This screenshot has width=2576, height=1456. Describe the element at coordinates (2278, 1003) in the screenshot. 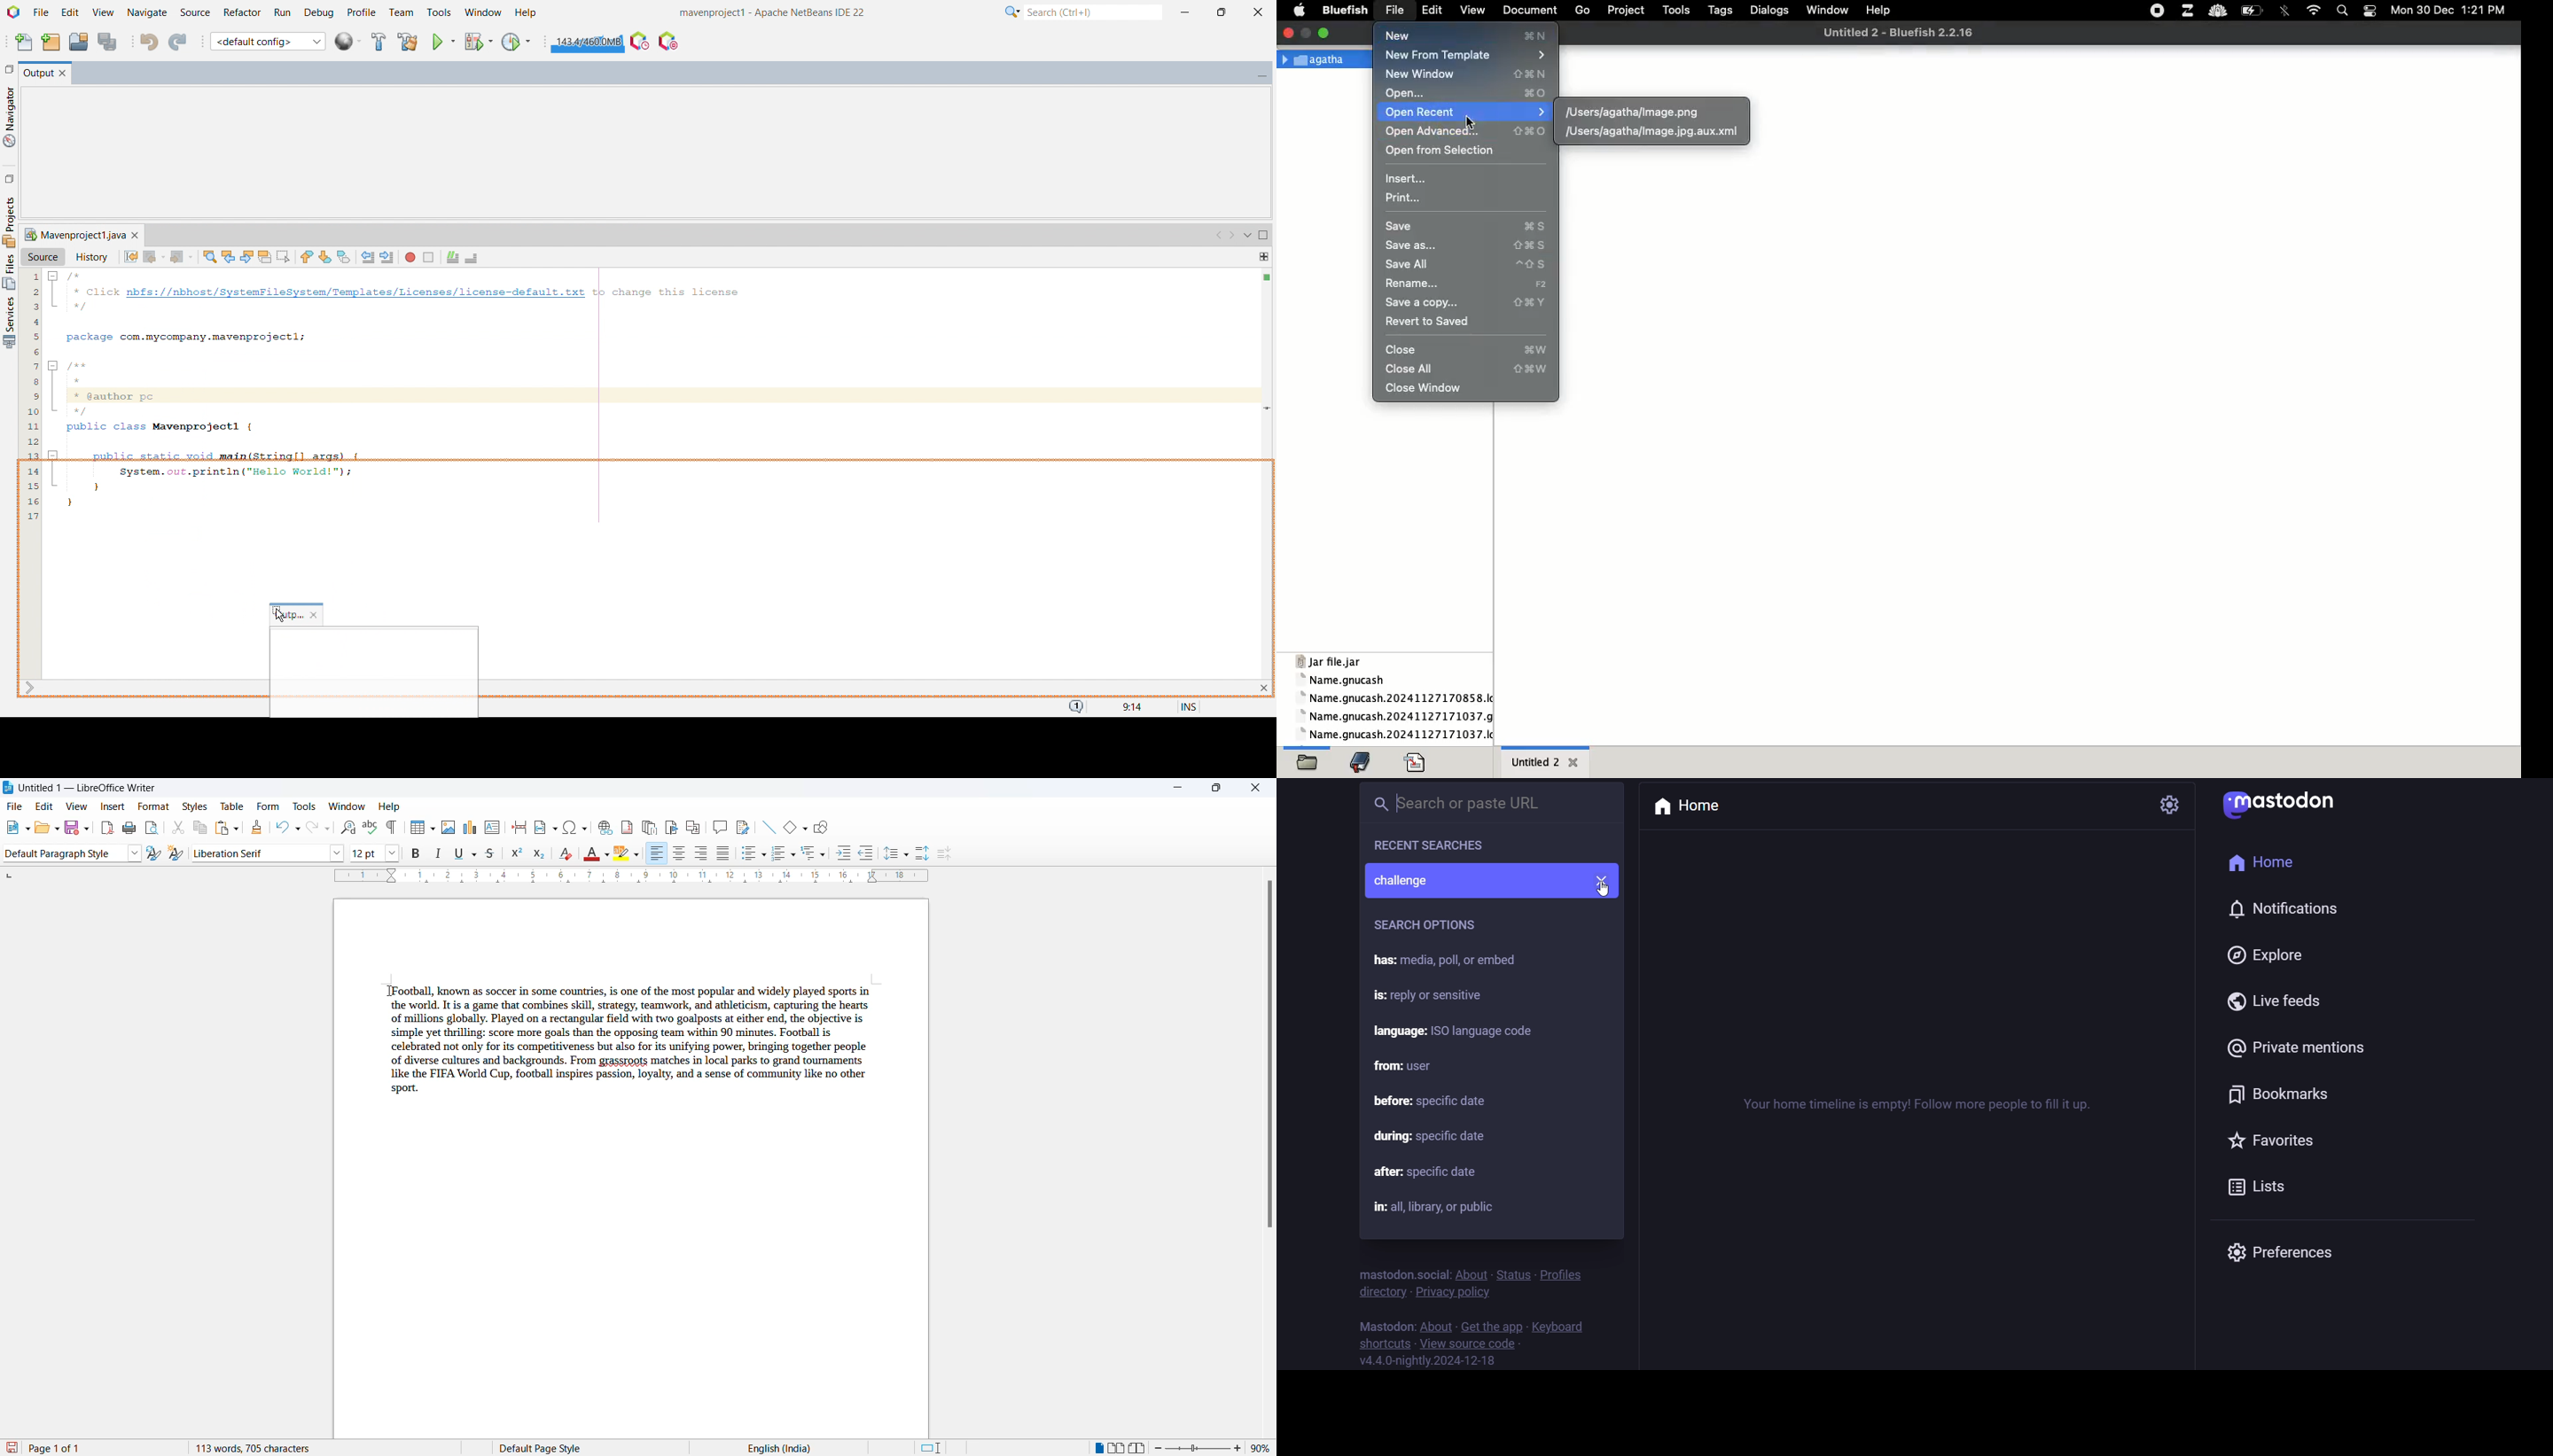

I see `live feed` at that location.